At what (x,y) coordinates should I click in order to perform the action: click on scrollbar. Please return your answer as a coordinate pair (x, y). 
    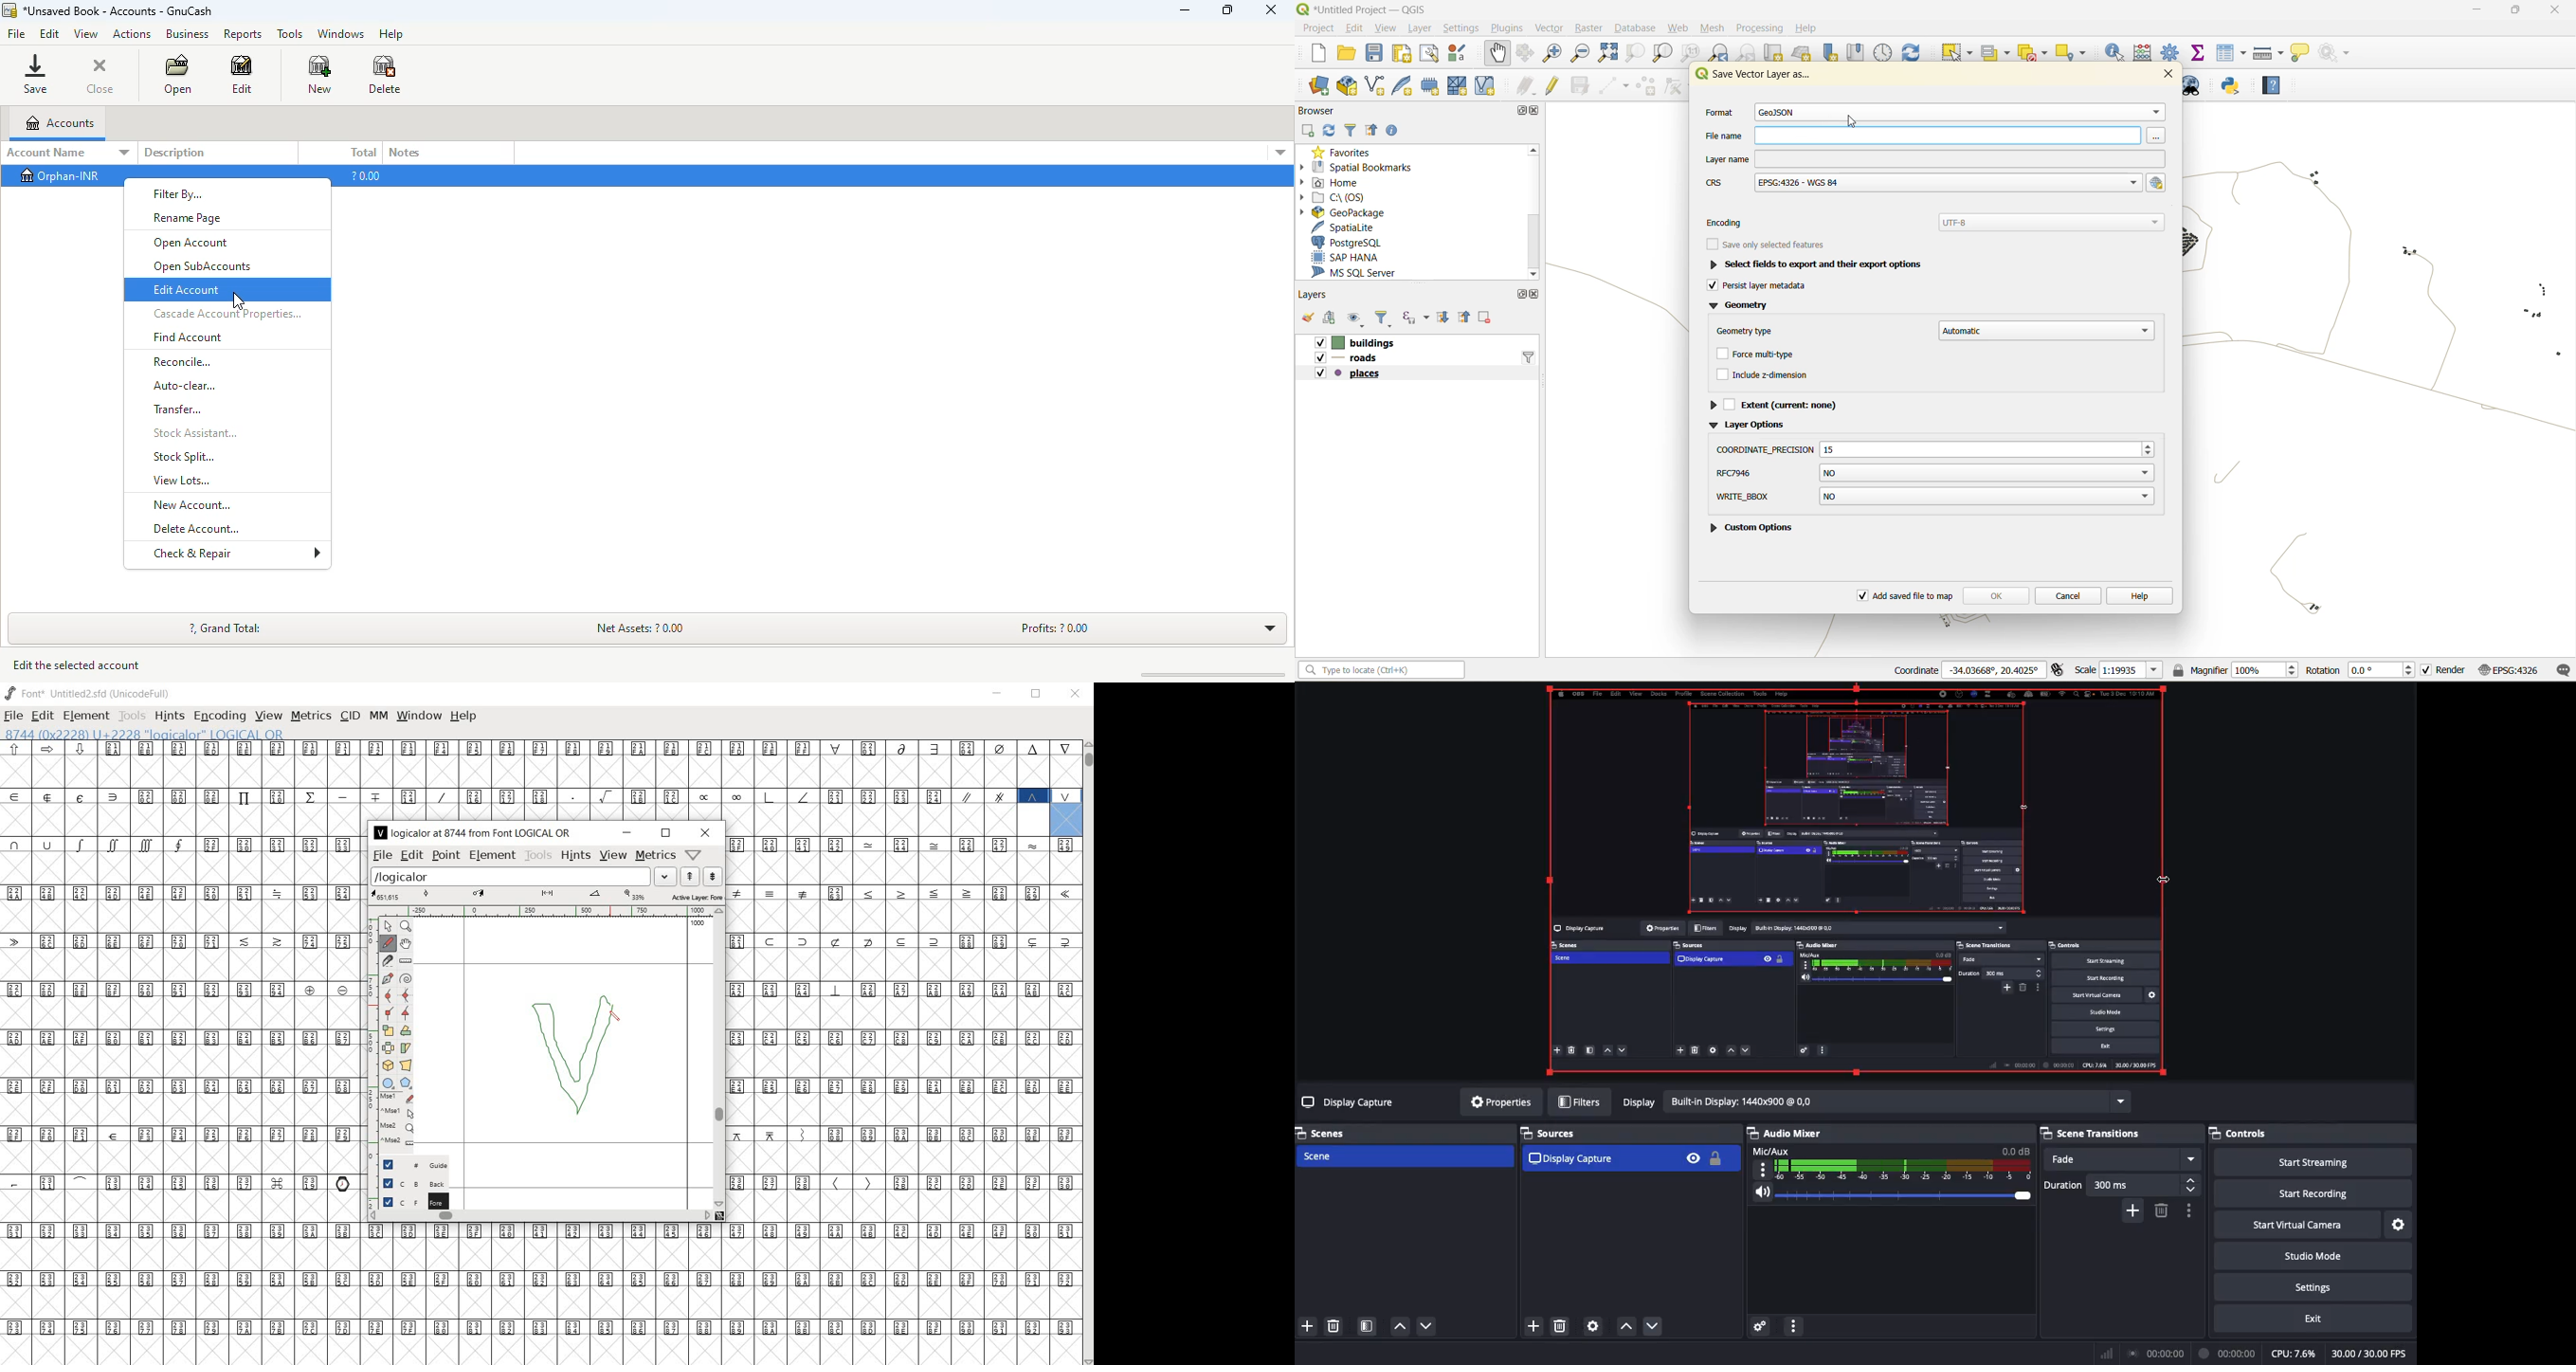
    Looking at the image, I should click on (721, 1058).